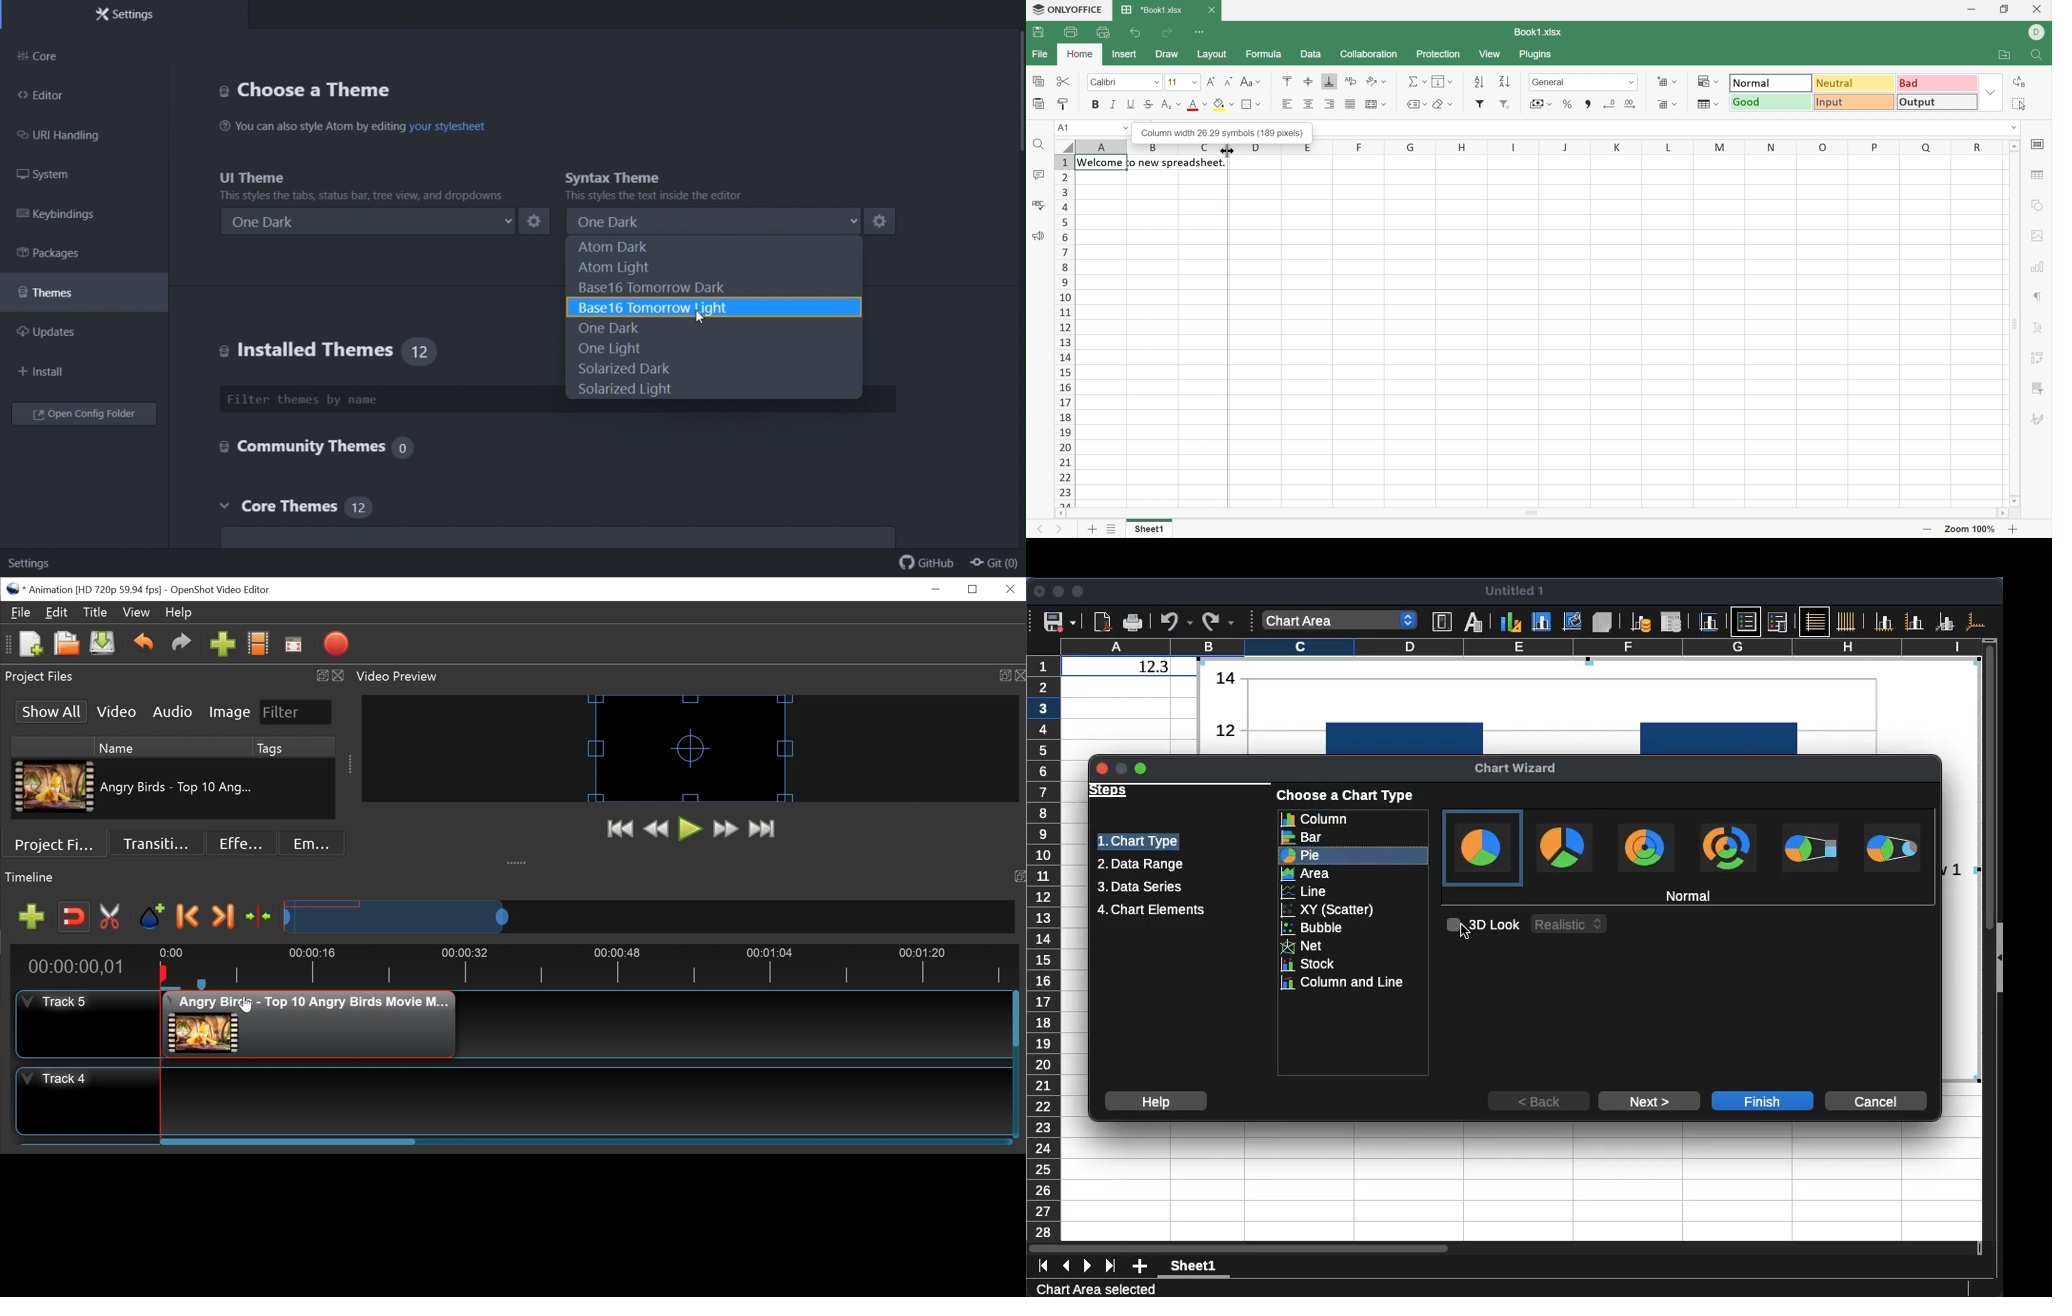  I want to click on Add Track, so click(32, 916).